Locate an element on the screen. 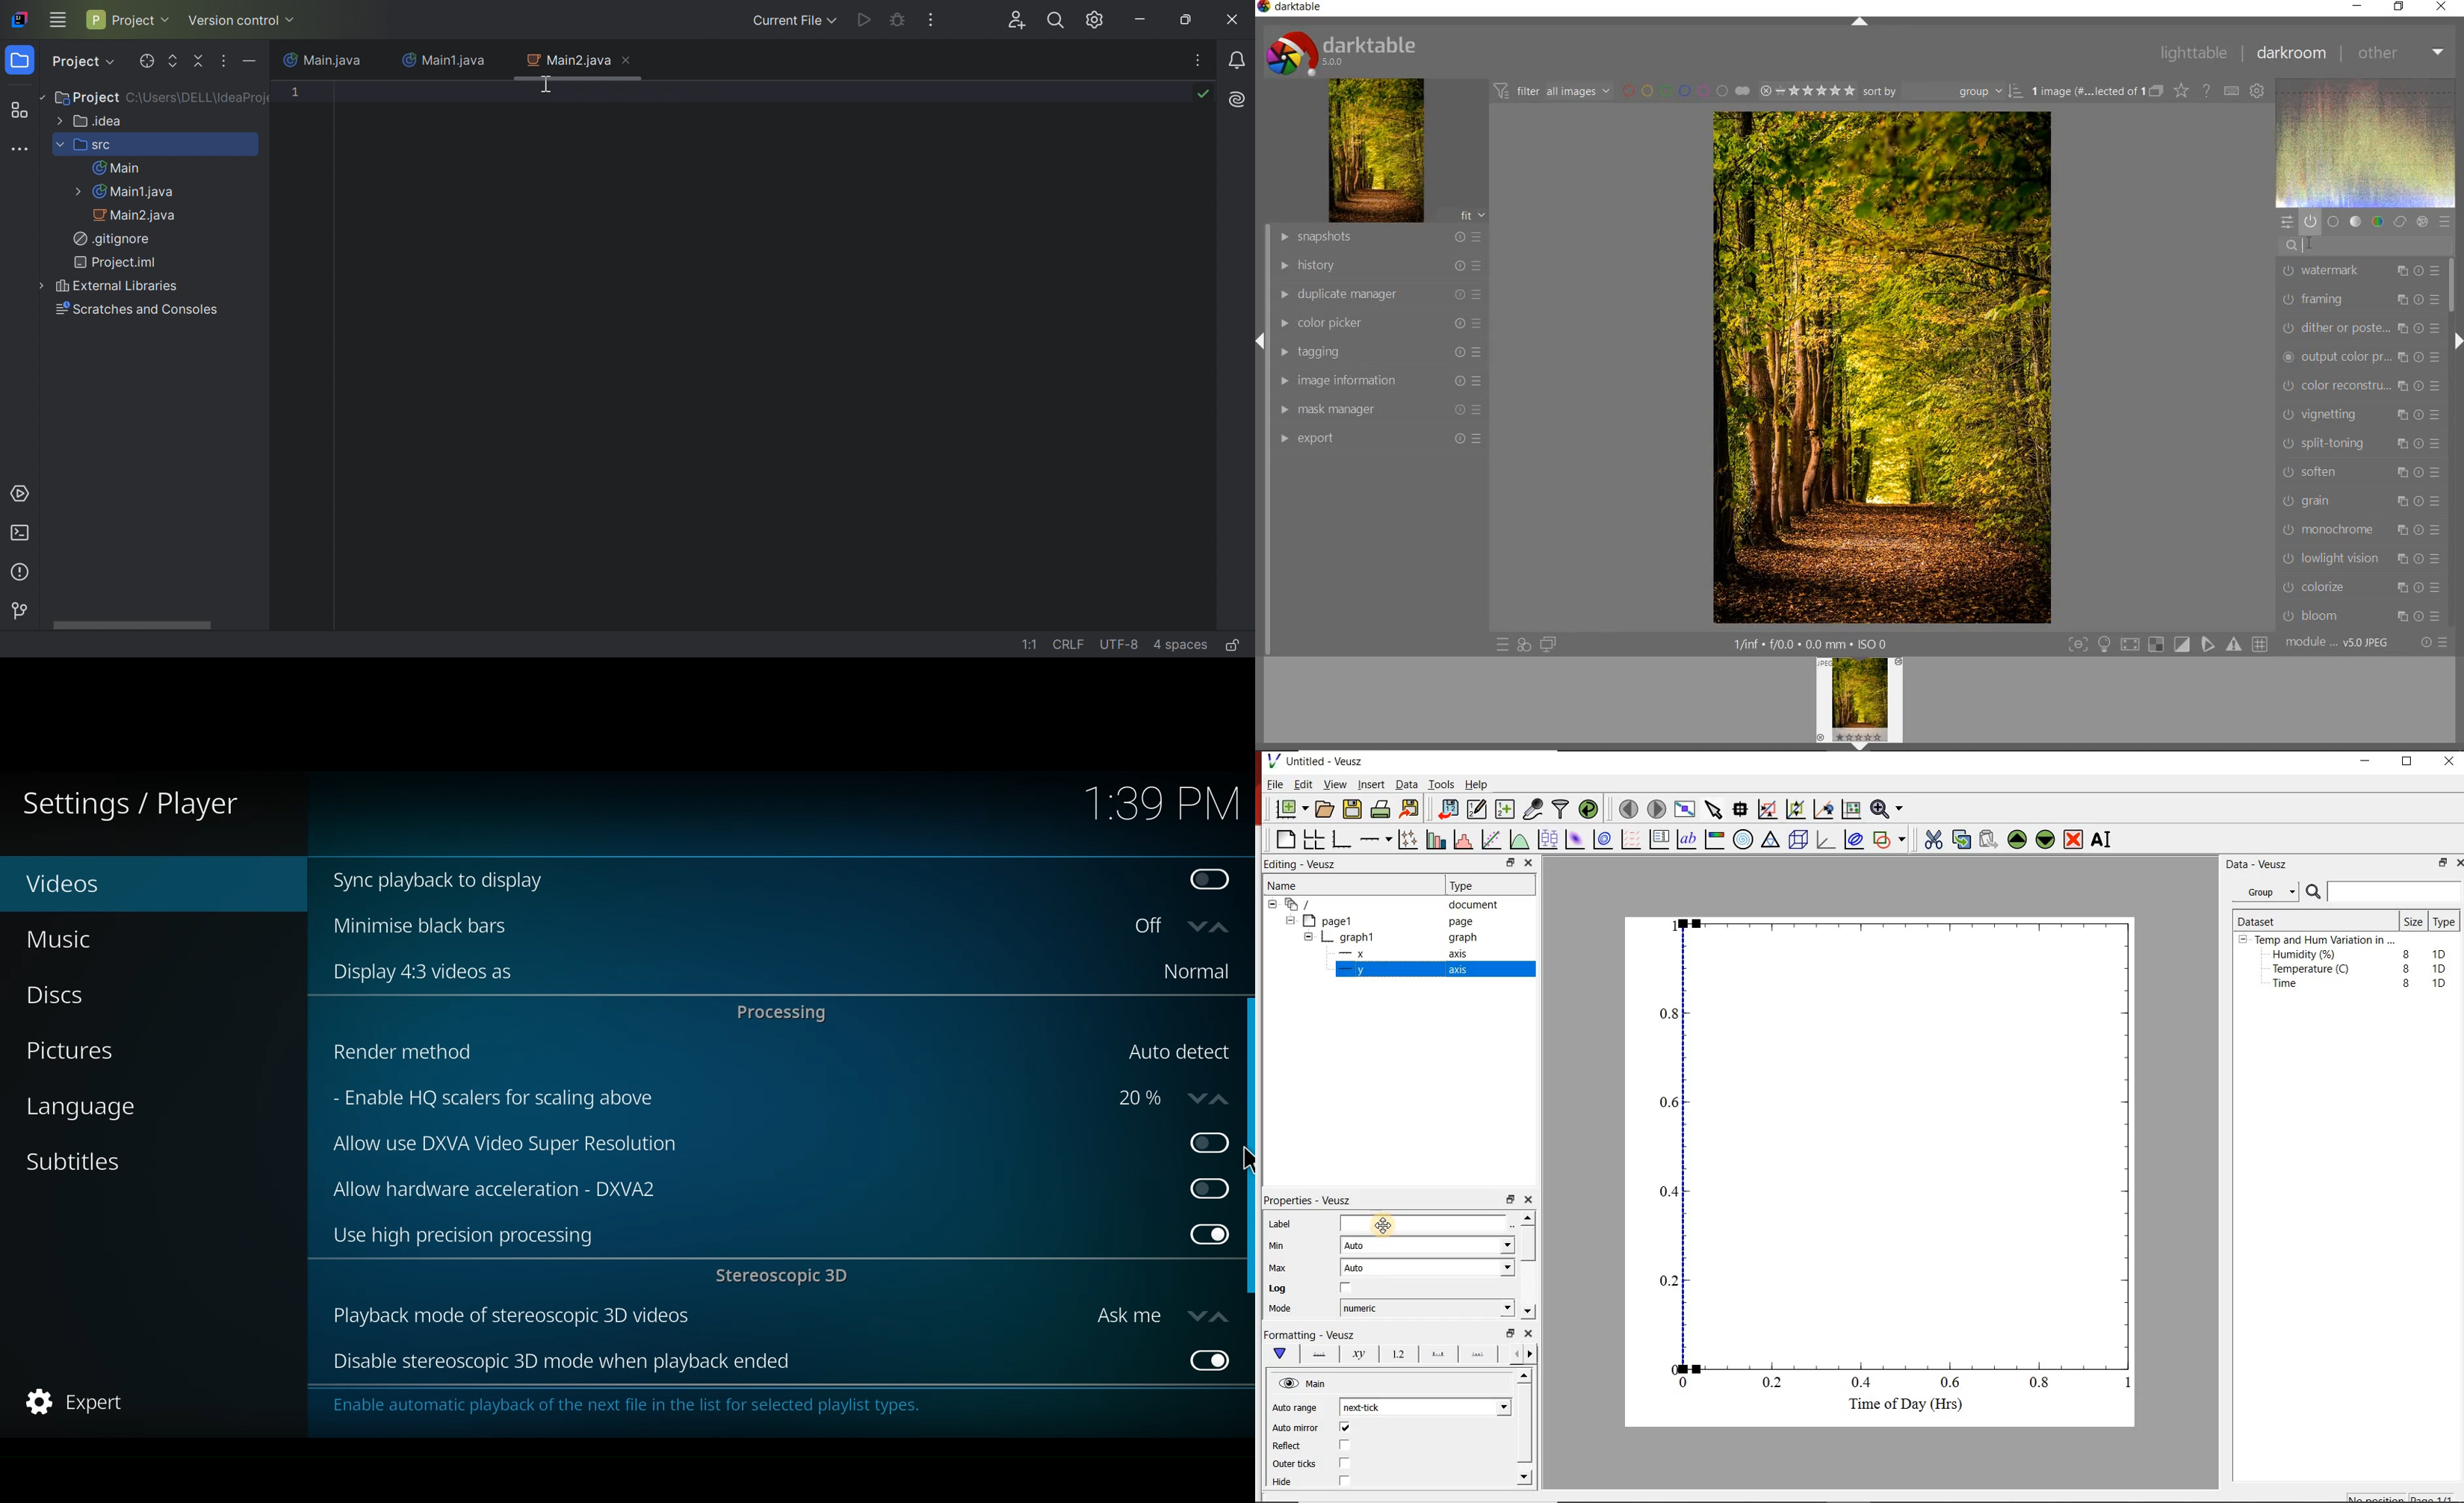 This screenshot has width=2464, height=1512. Name is located at coordinates (1295, 887).